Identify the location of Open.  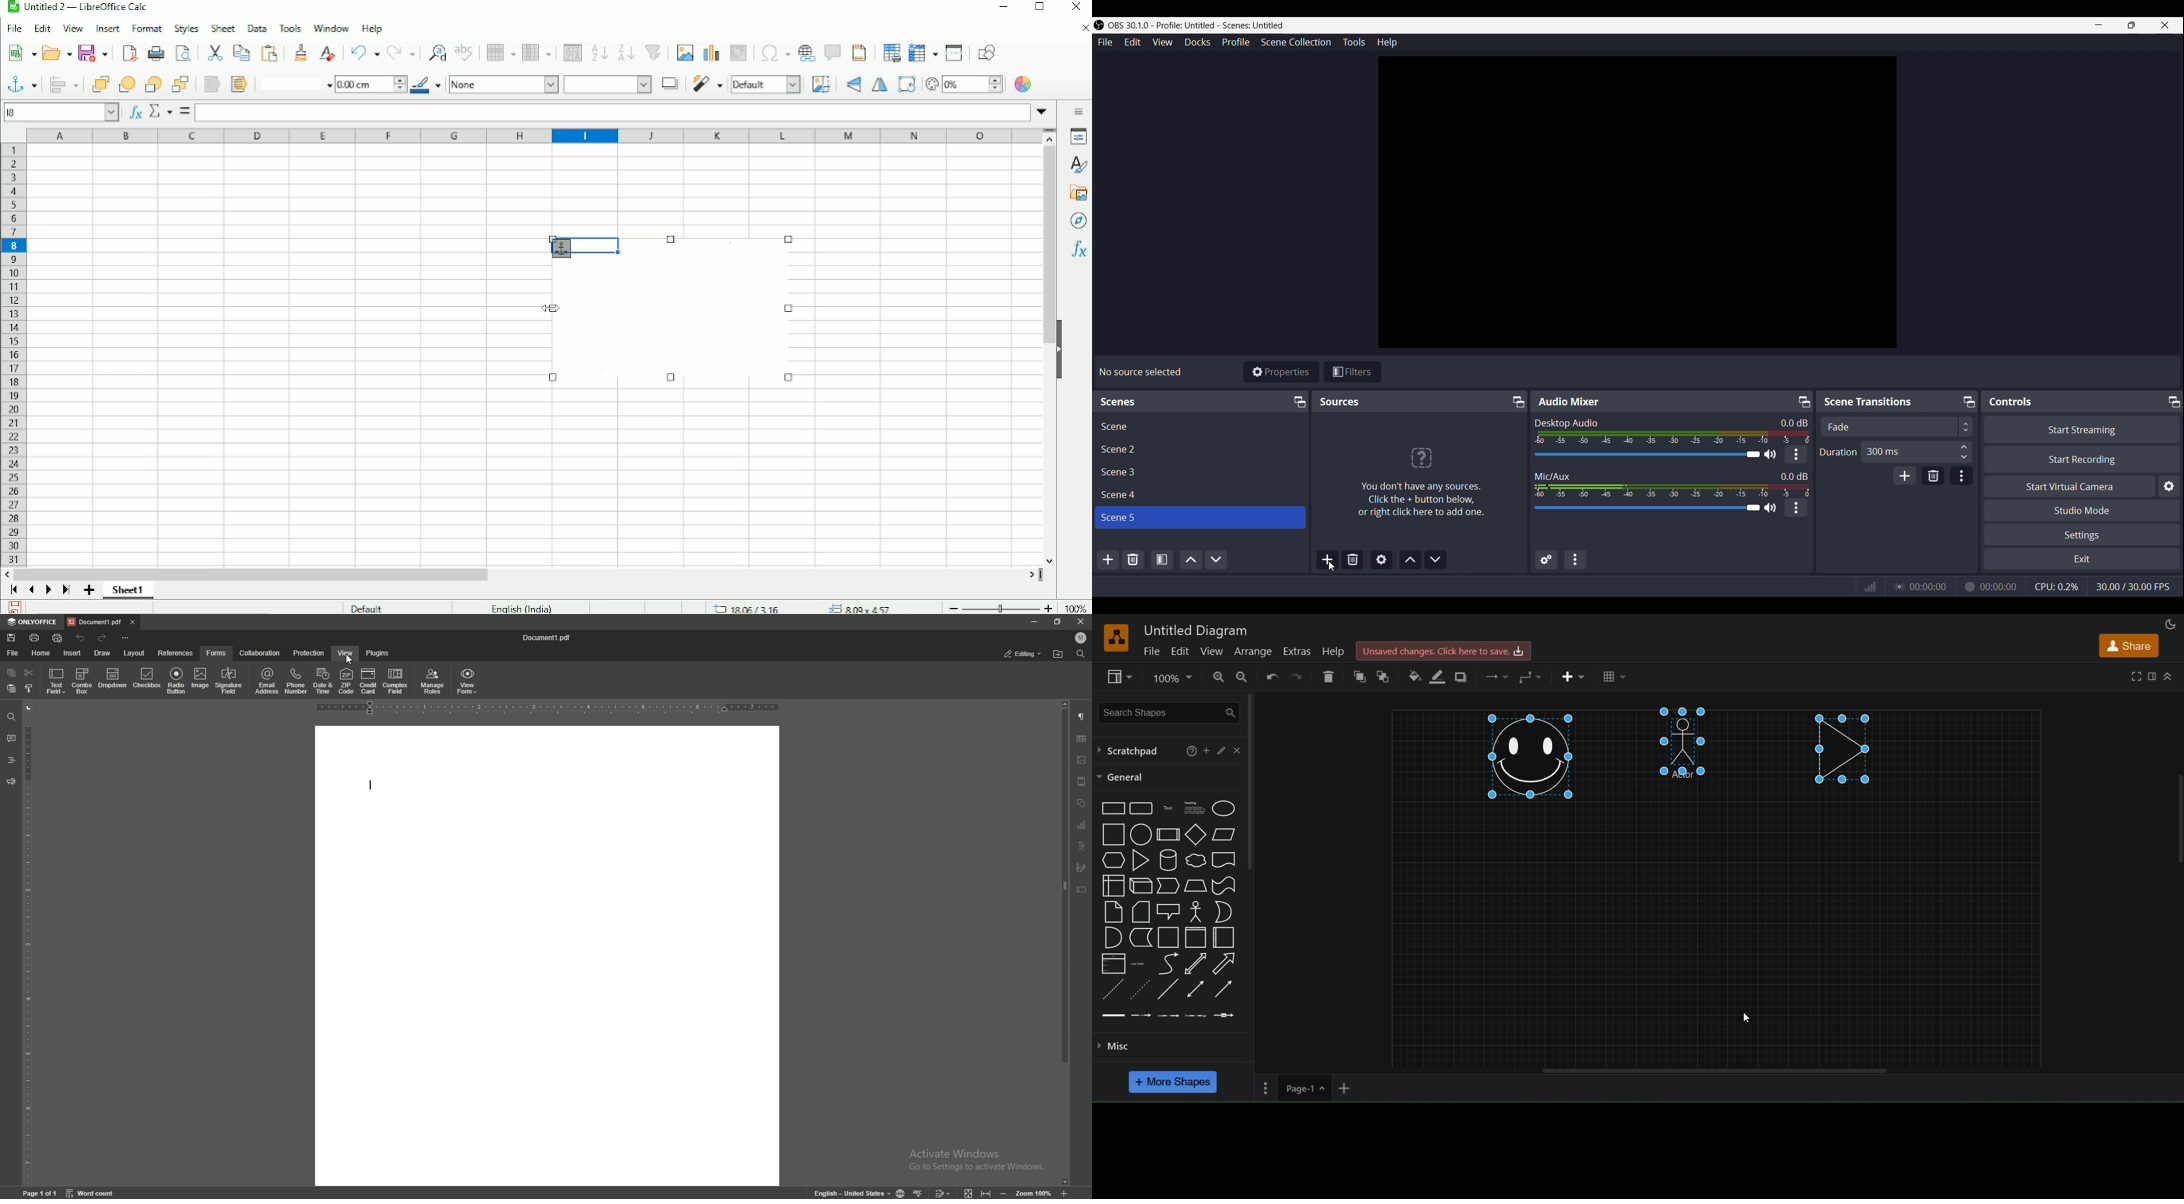
(55, 52).